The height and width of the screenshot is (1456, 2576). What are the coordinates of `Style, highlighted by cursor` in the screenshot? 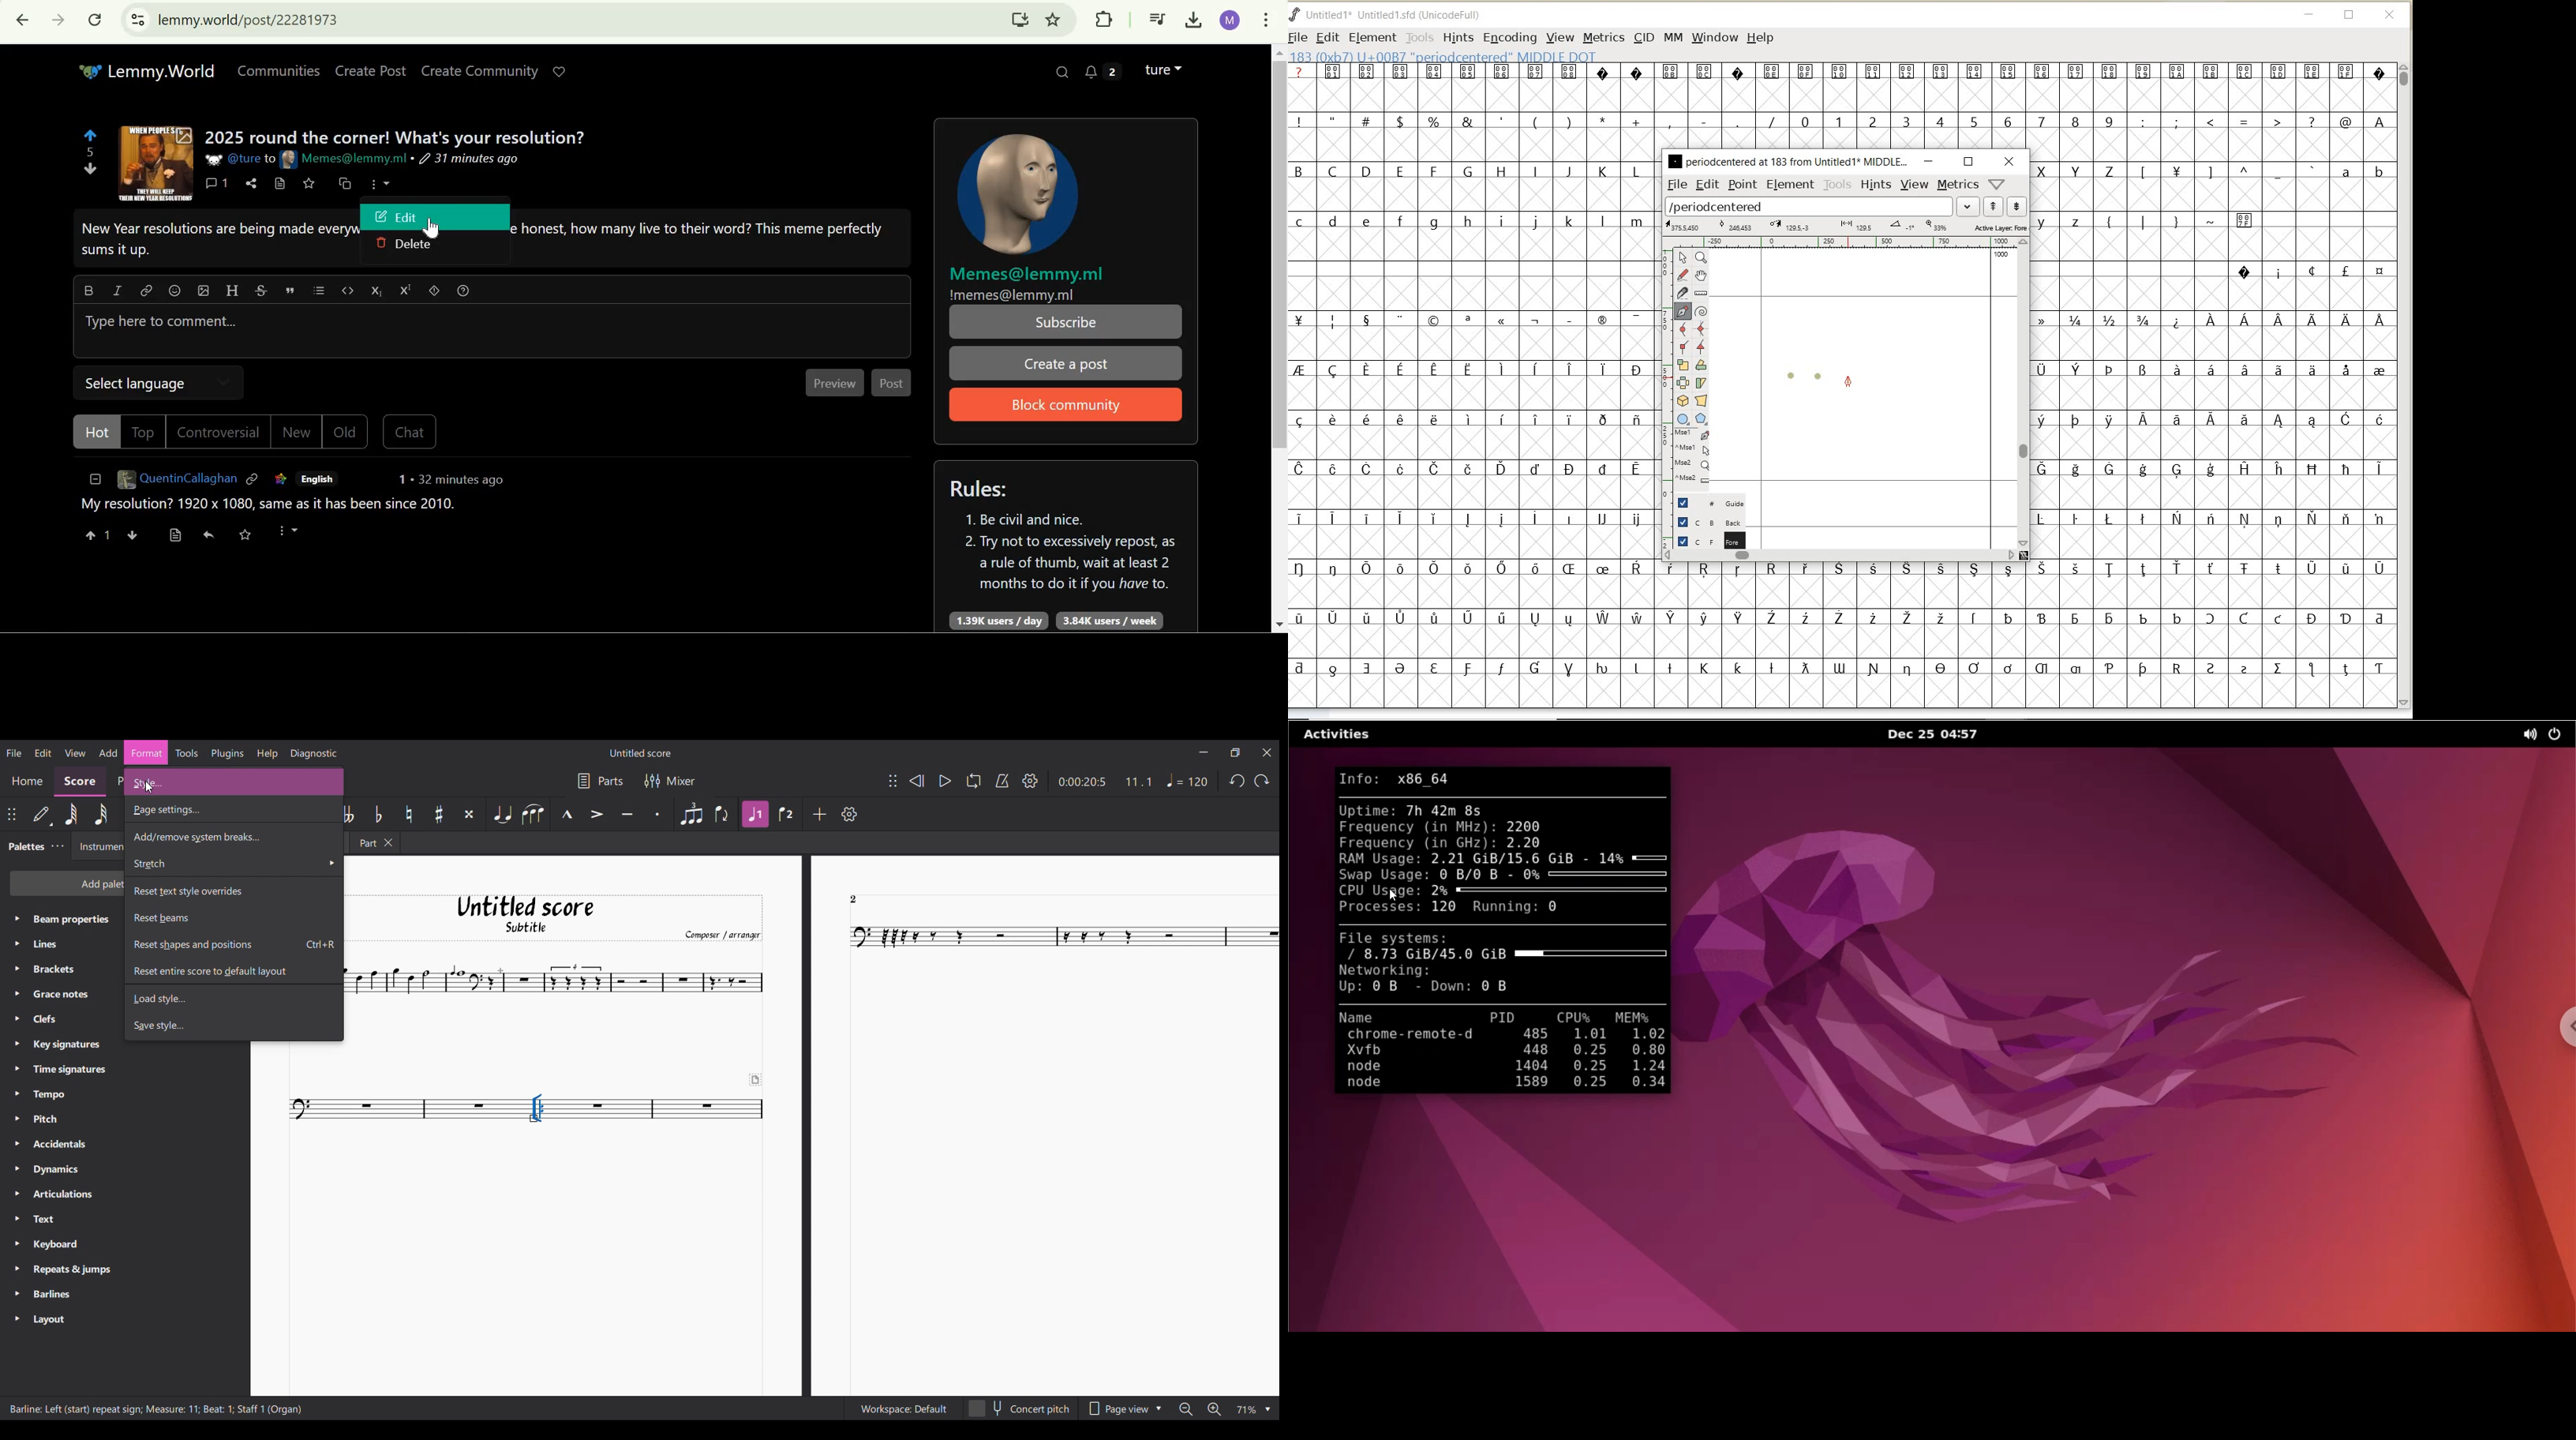 It's located at (234, 781).